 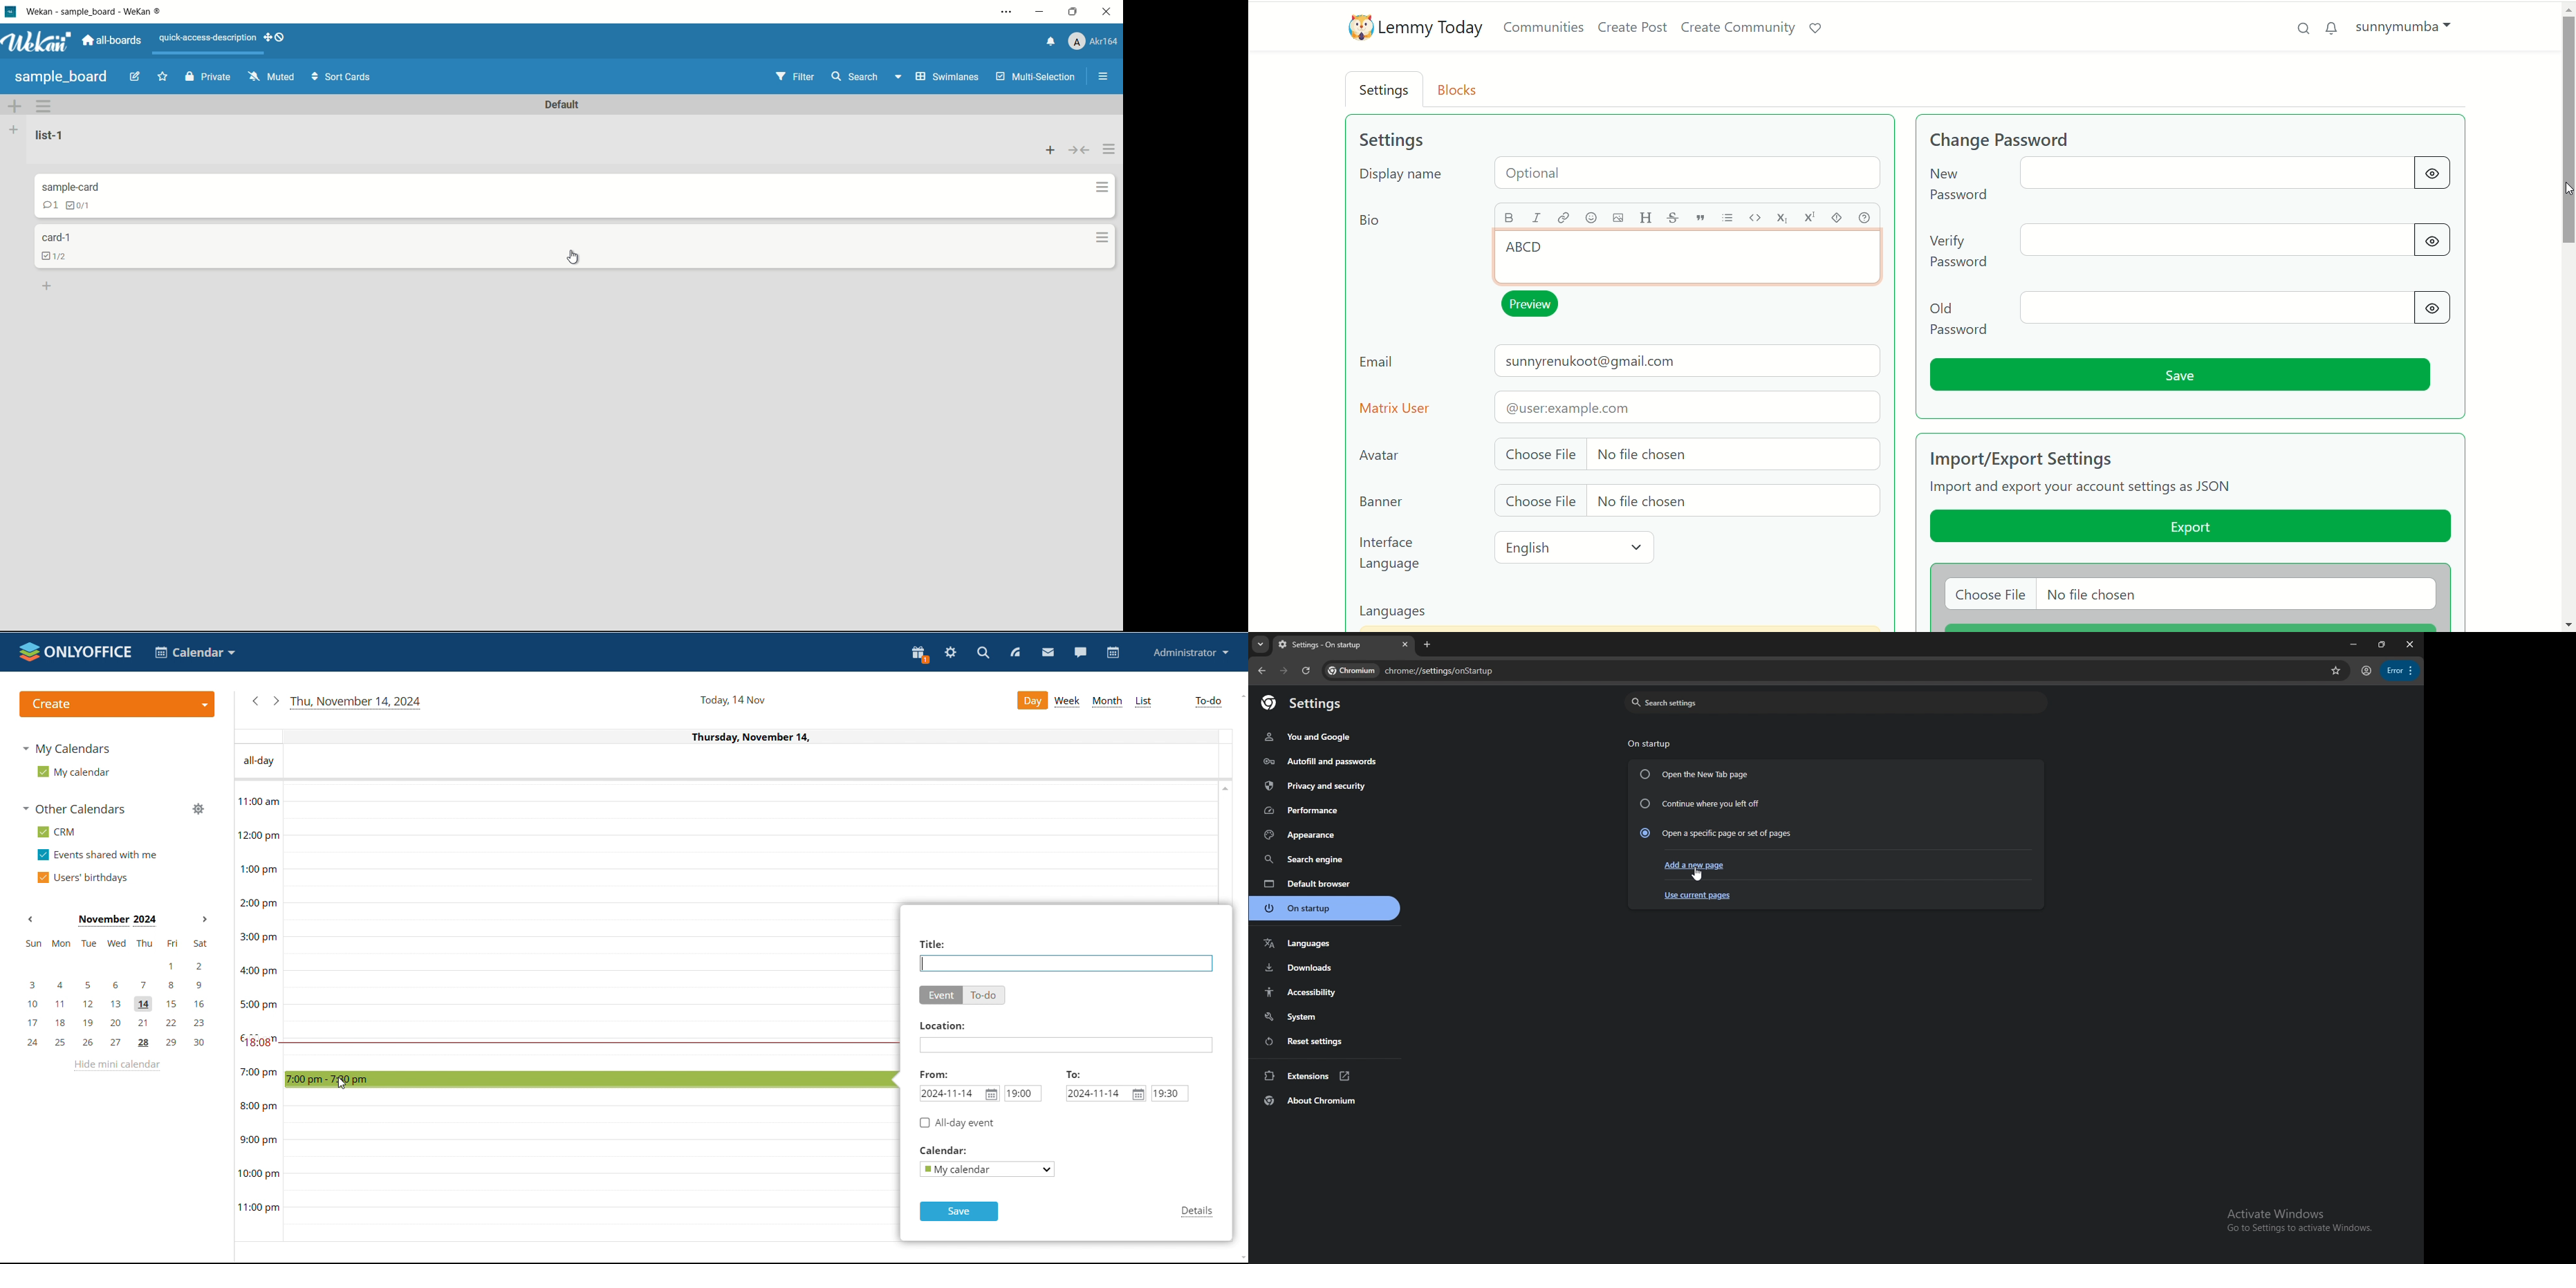 I want to click on profile, so click(x=2366, y=672).